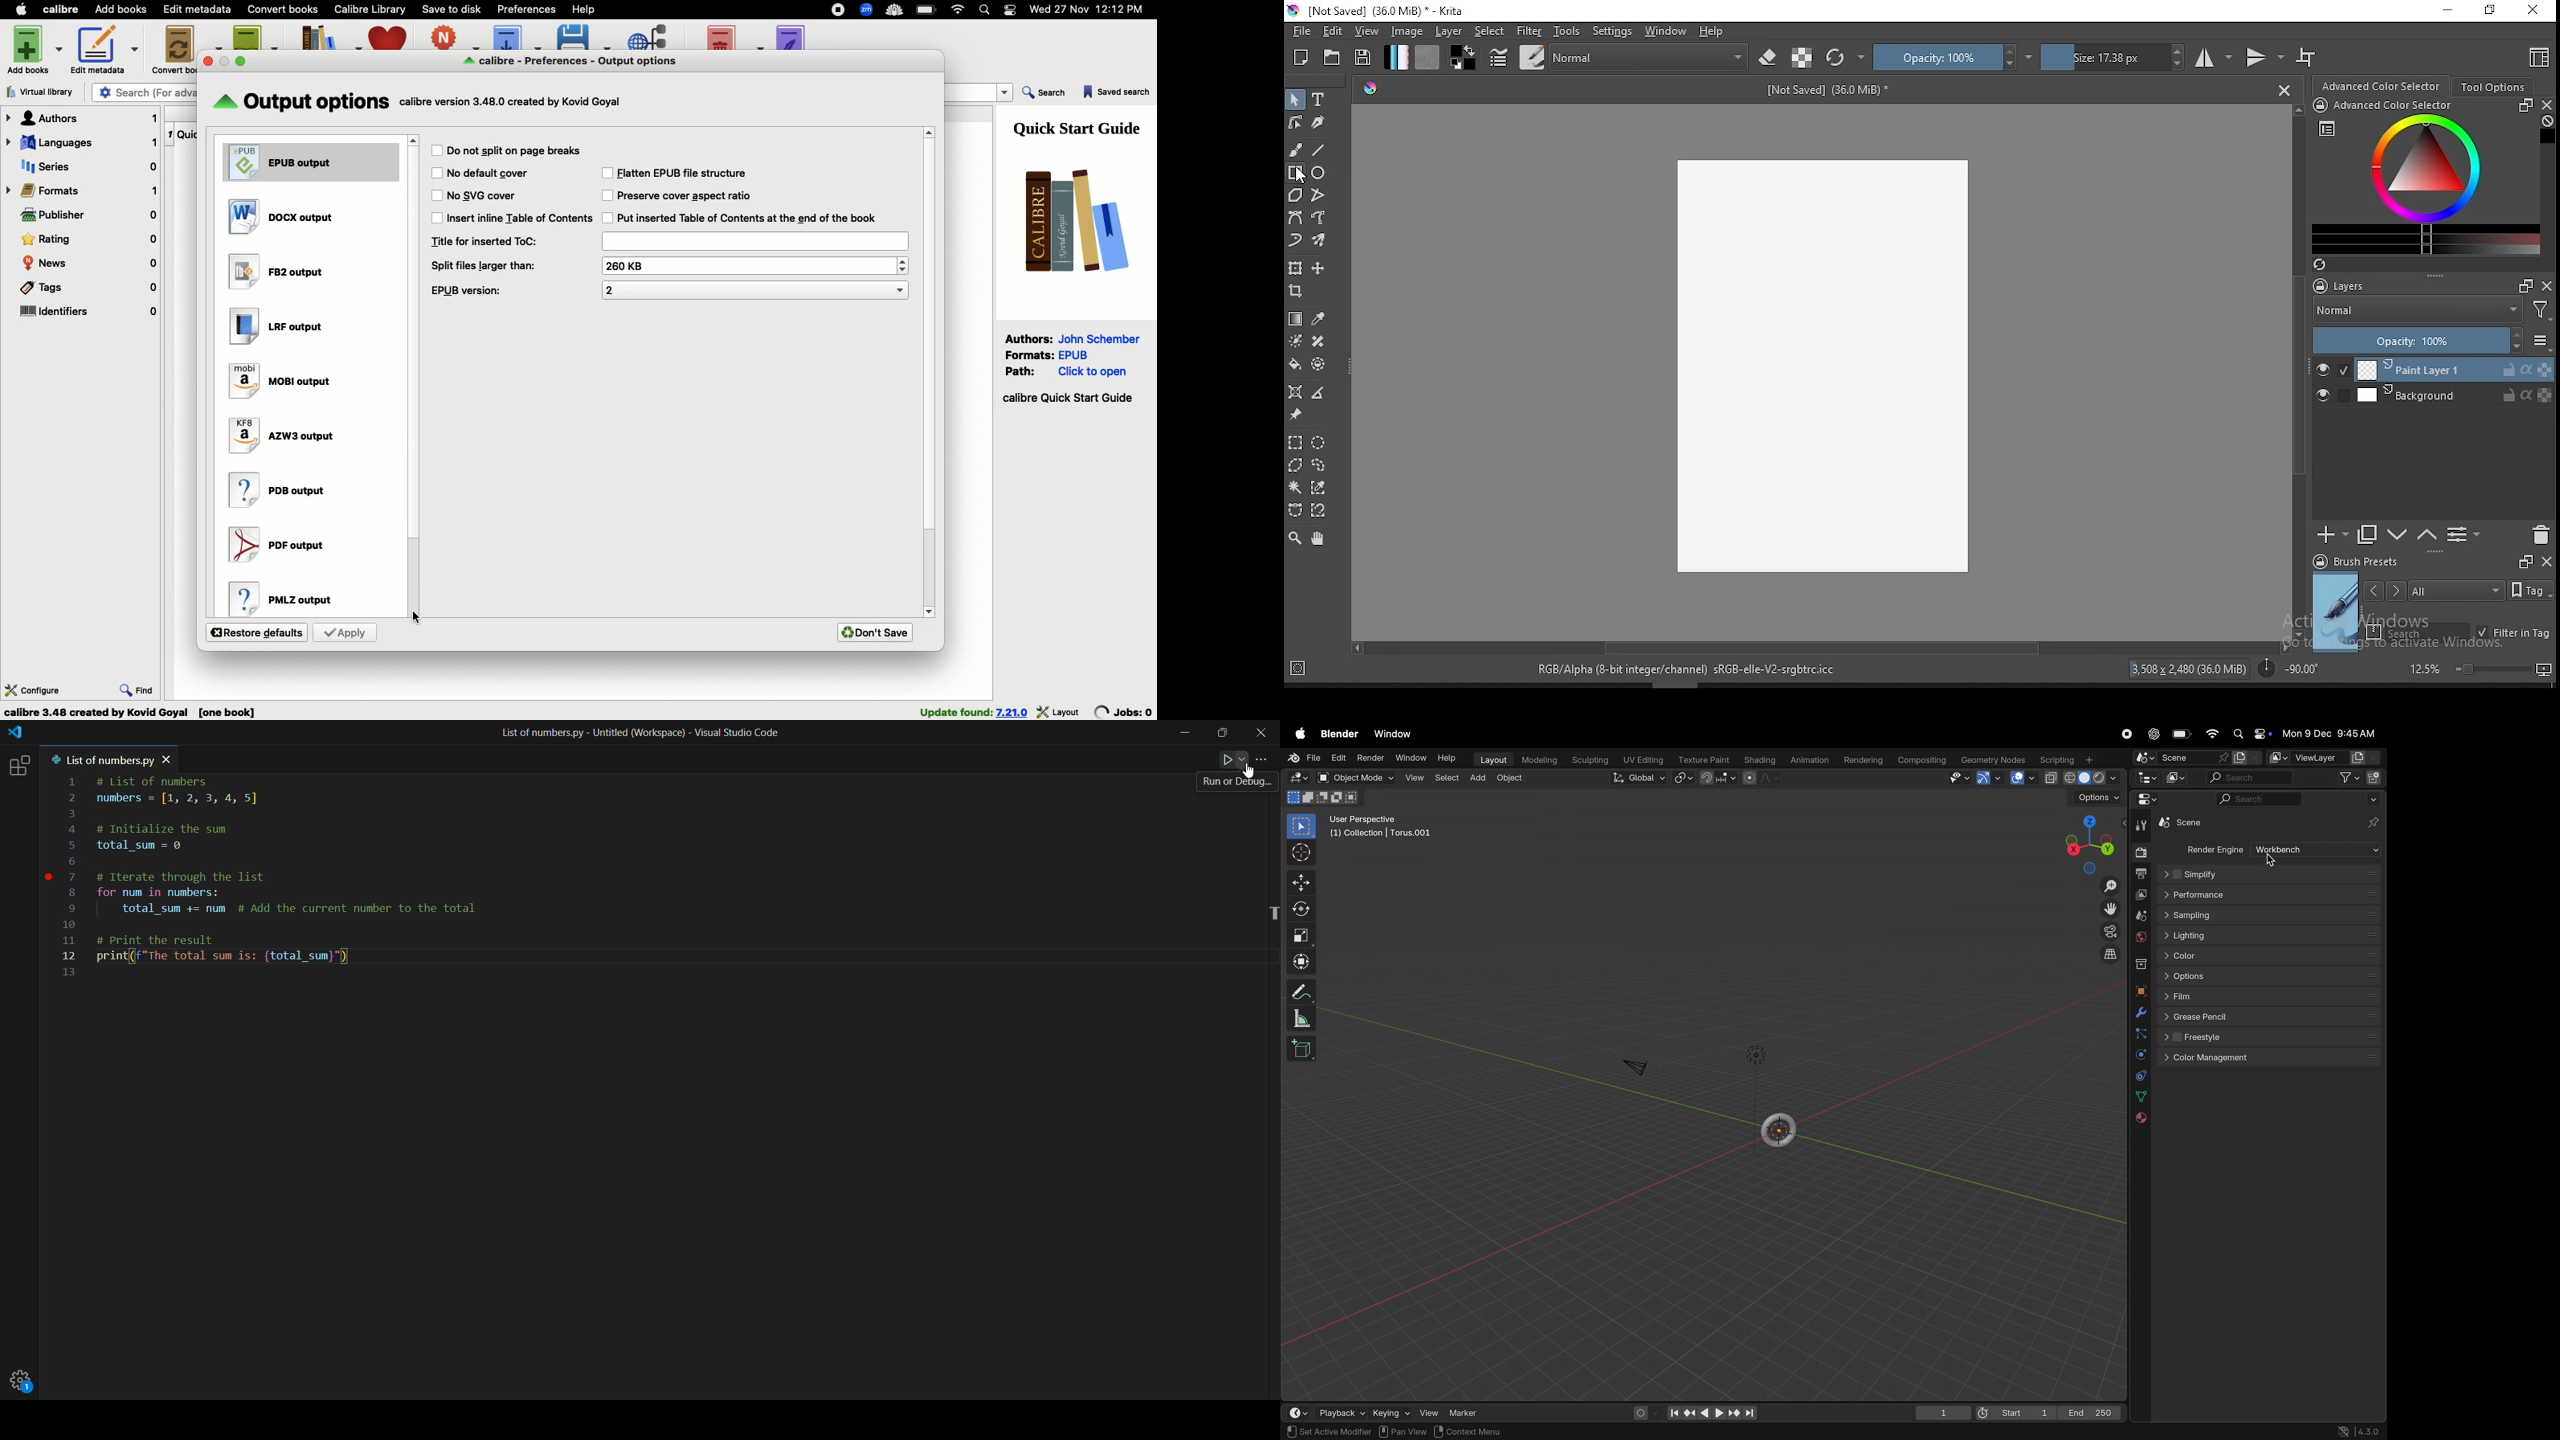  Describe the element at coordinates (1319, 100) in the screenshot. I see `text tool` at that location.